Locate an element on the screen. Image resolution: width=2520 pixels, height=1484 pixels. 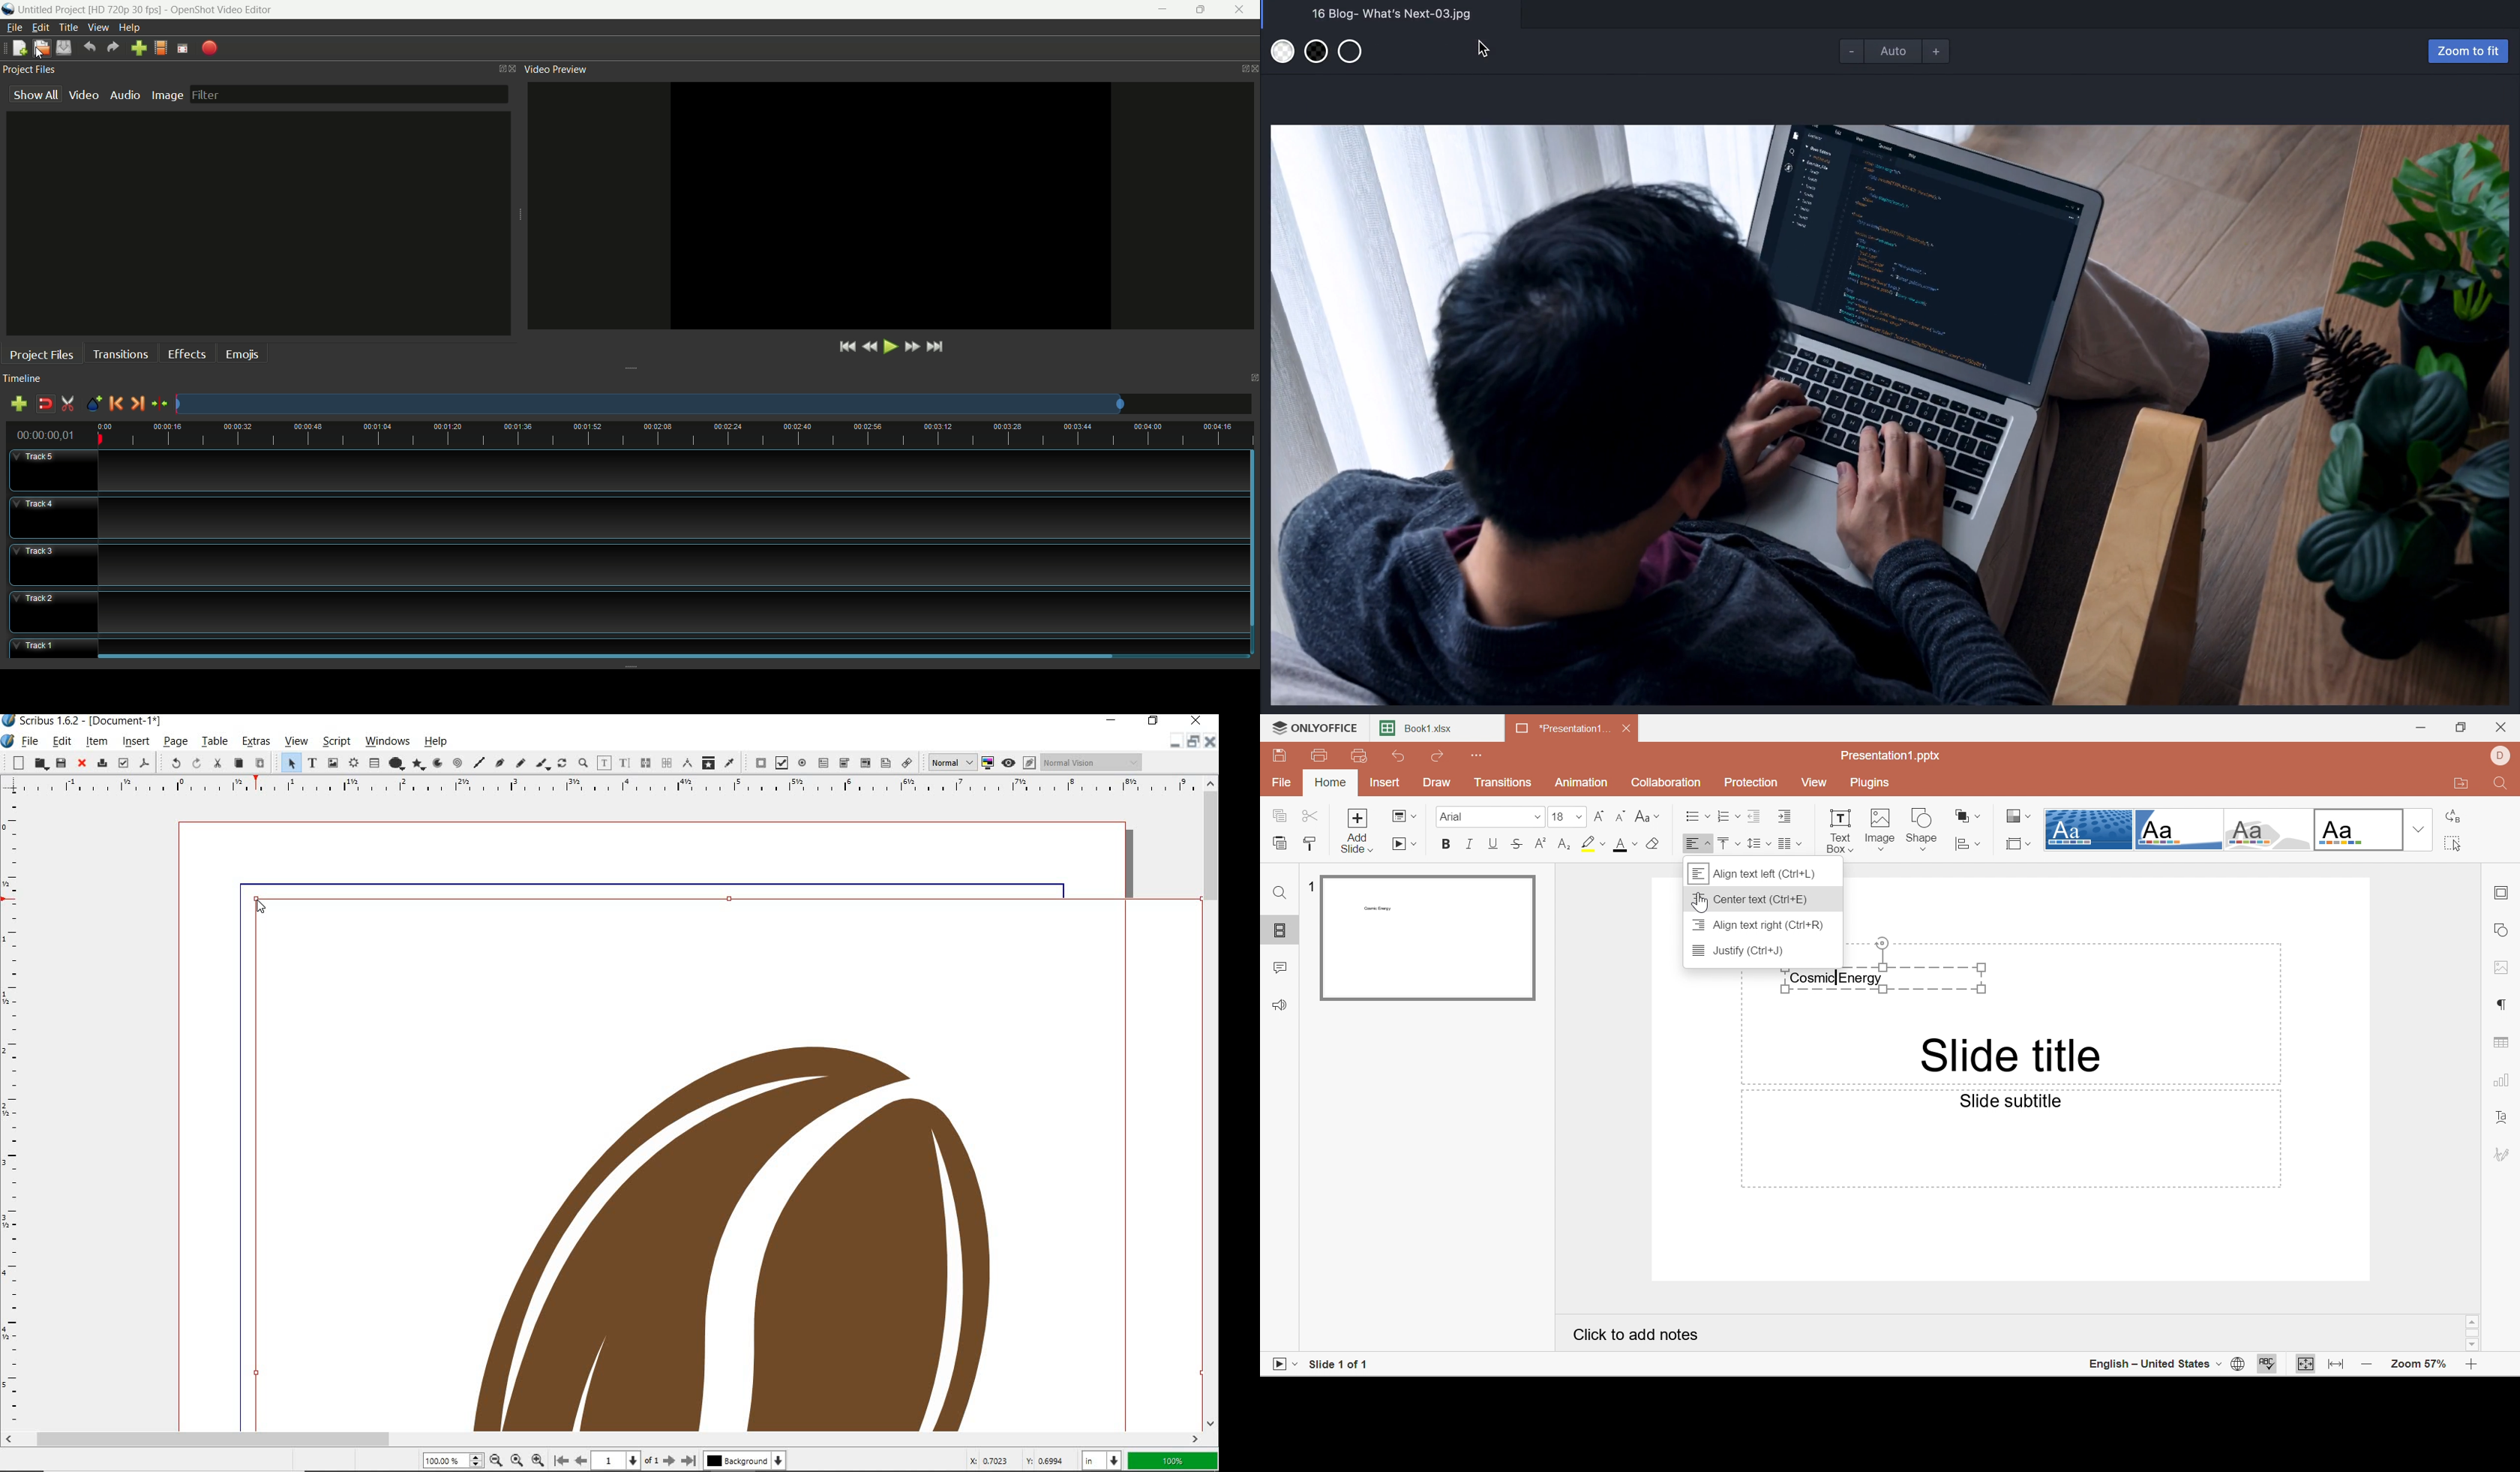
pdf text field is located at coordinates (824, 762).